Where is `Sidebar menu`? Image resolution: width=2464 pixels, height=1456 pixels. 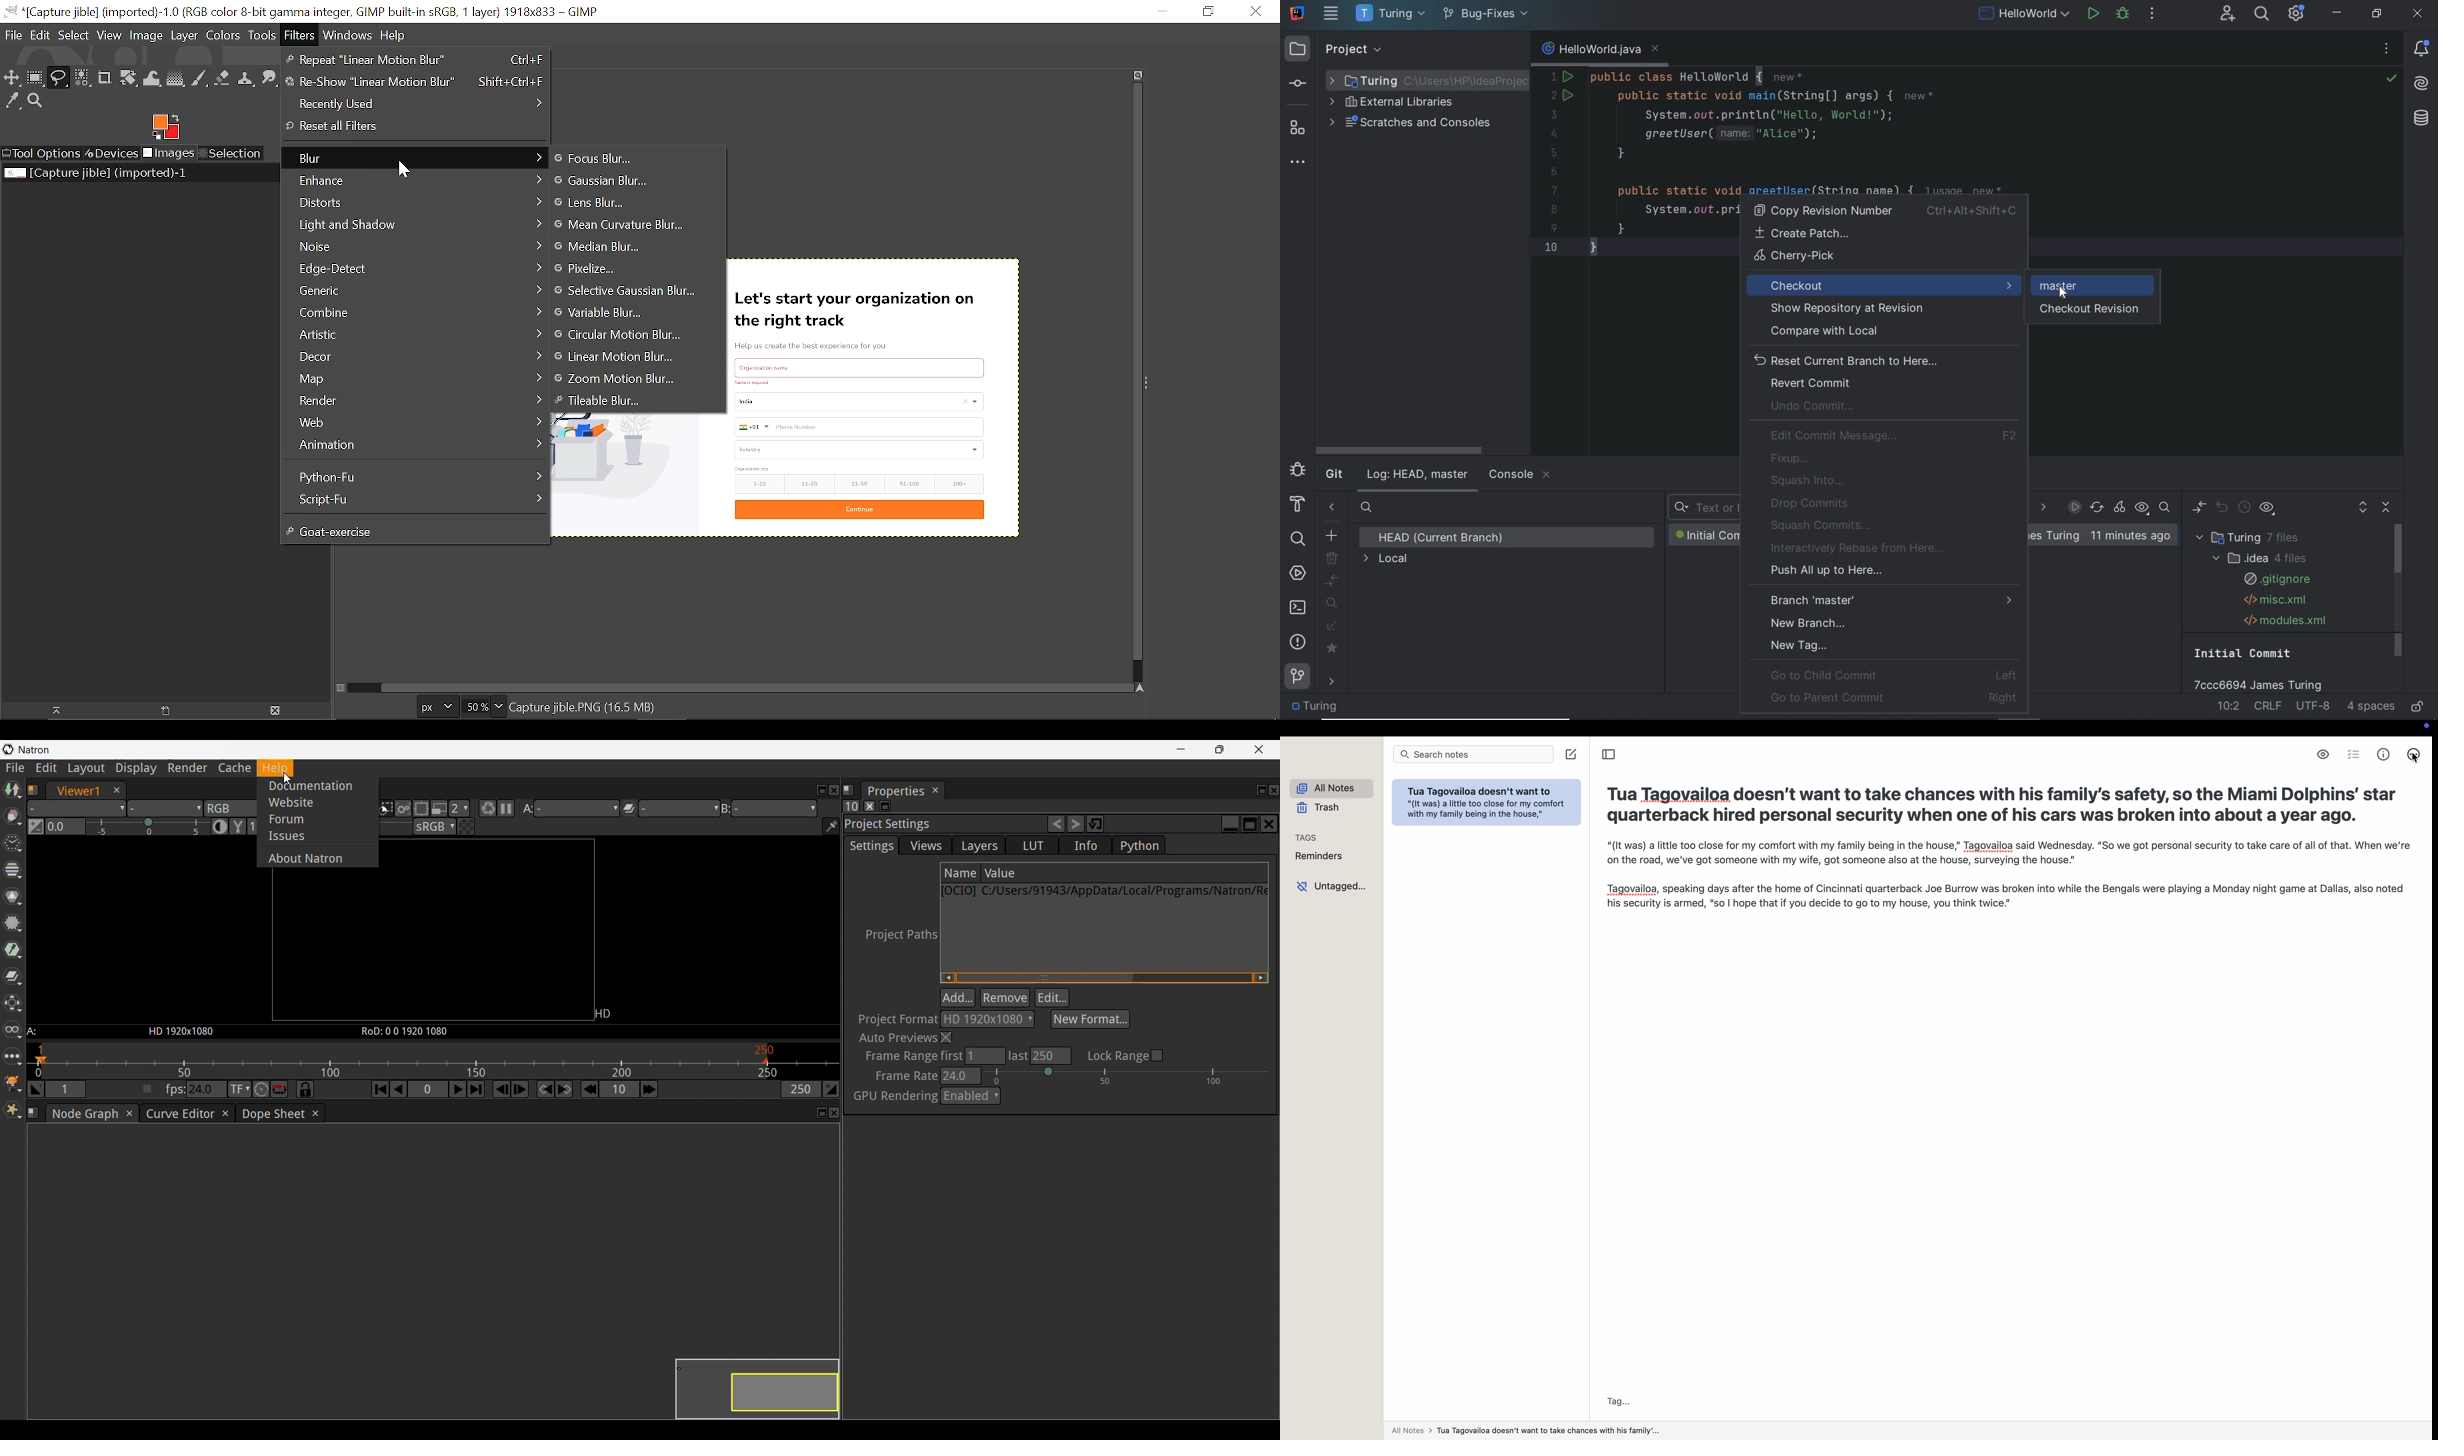
Sidebar menu is located at coordinates (1151, 381).